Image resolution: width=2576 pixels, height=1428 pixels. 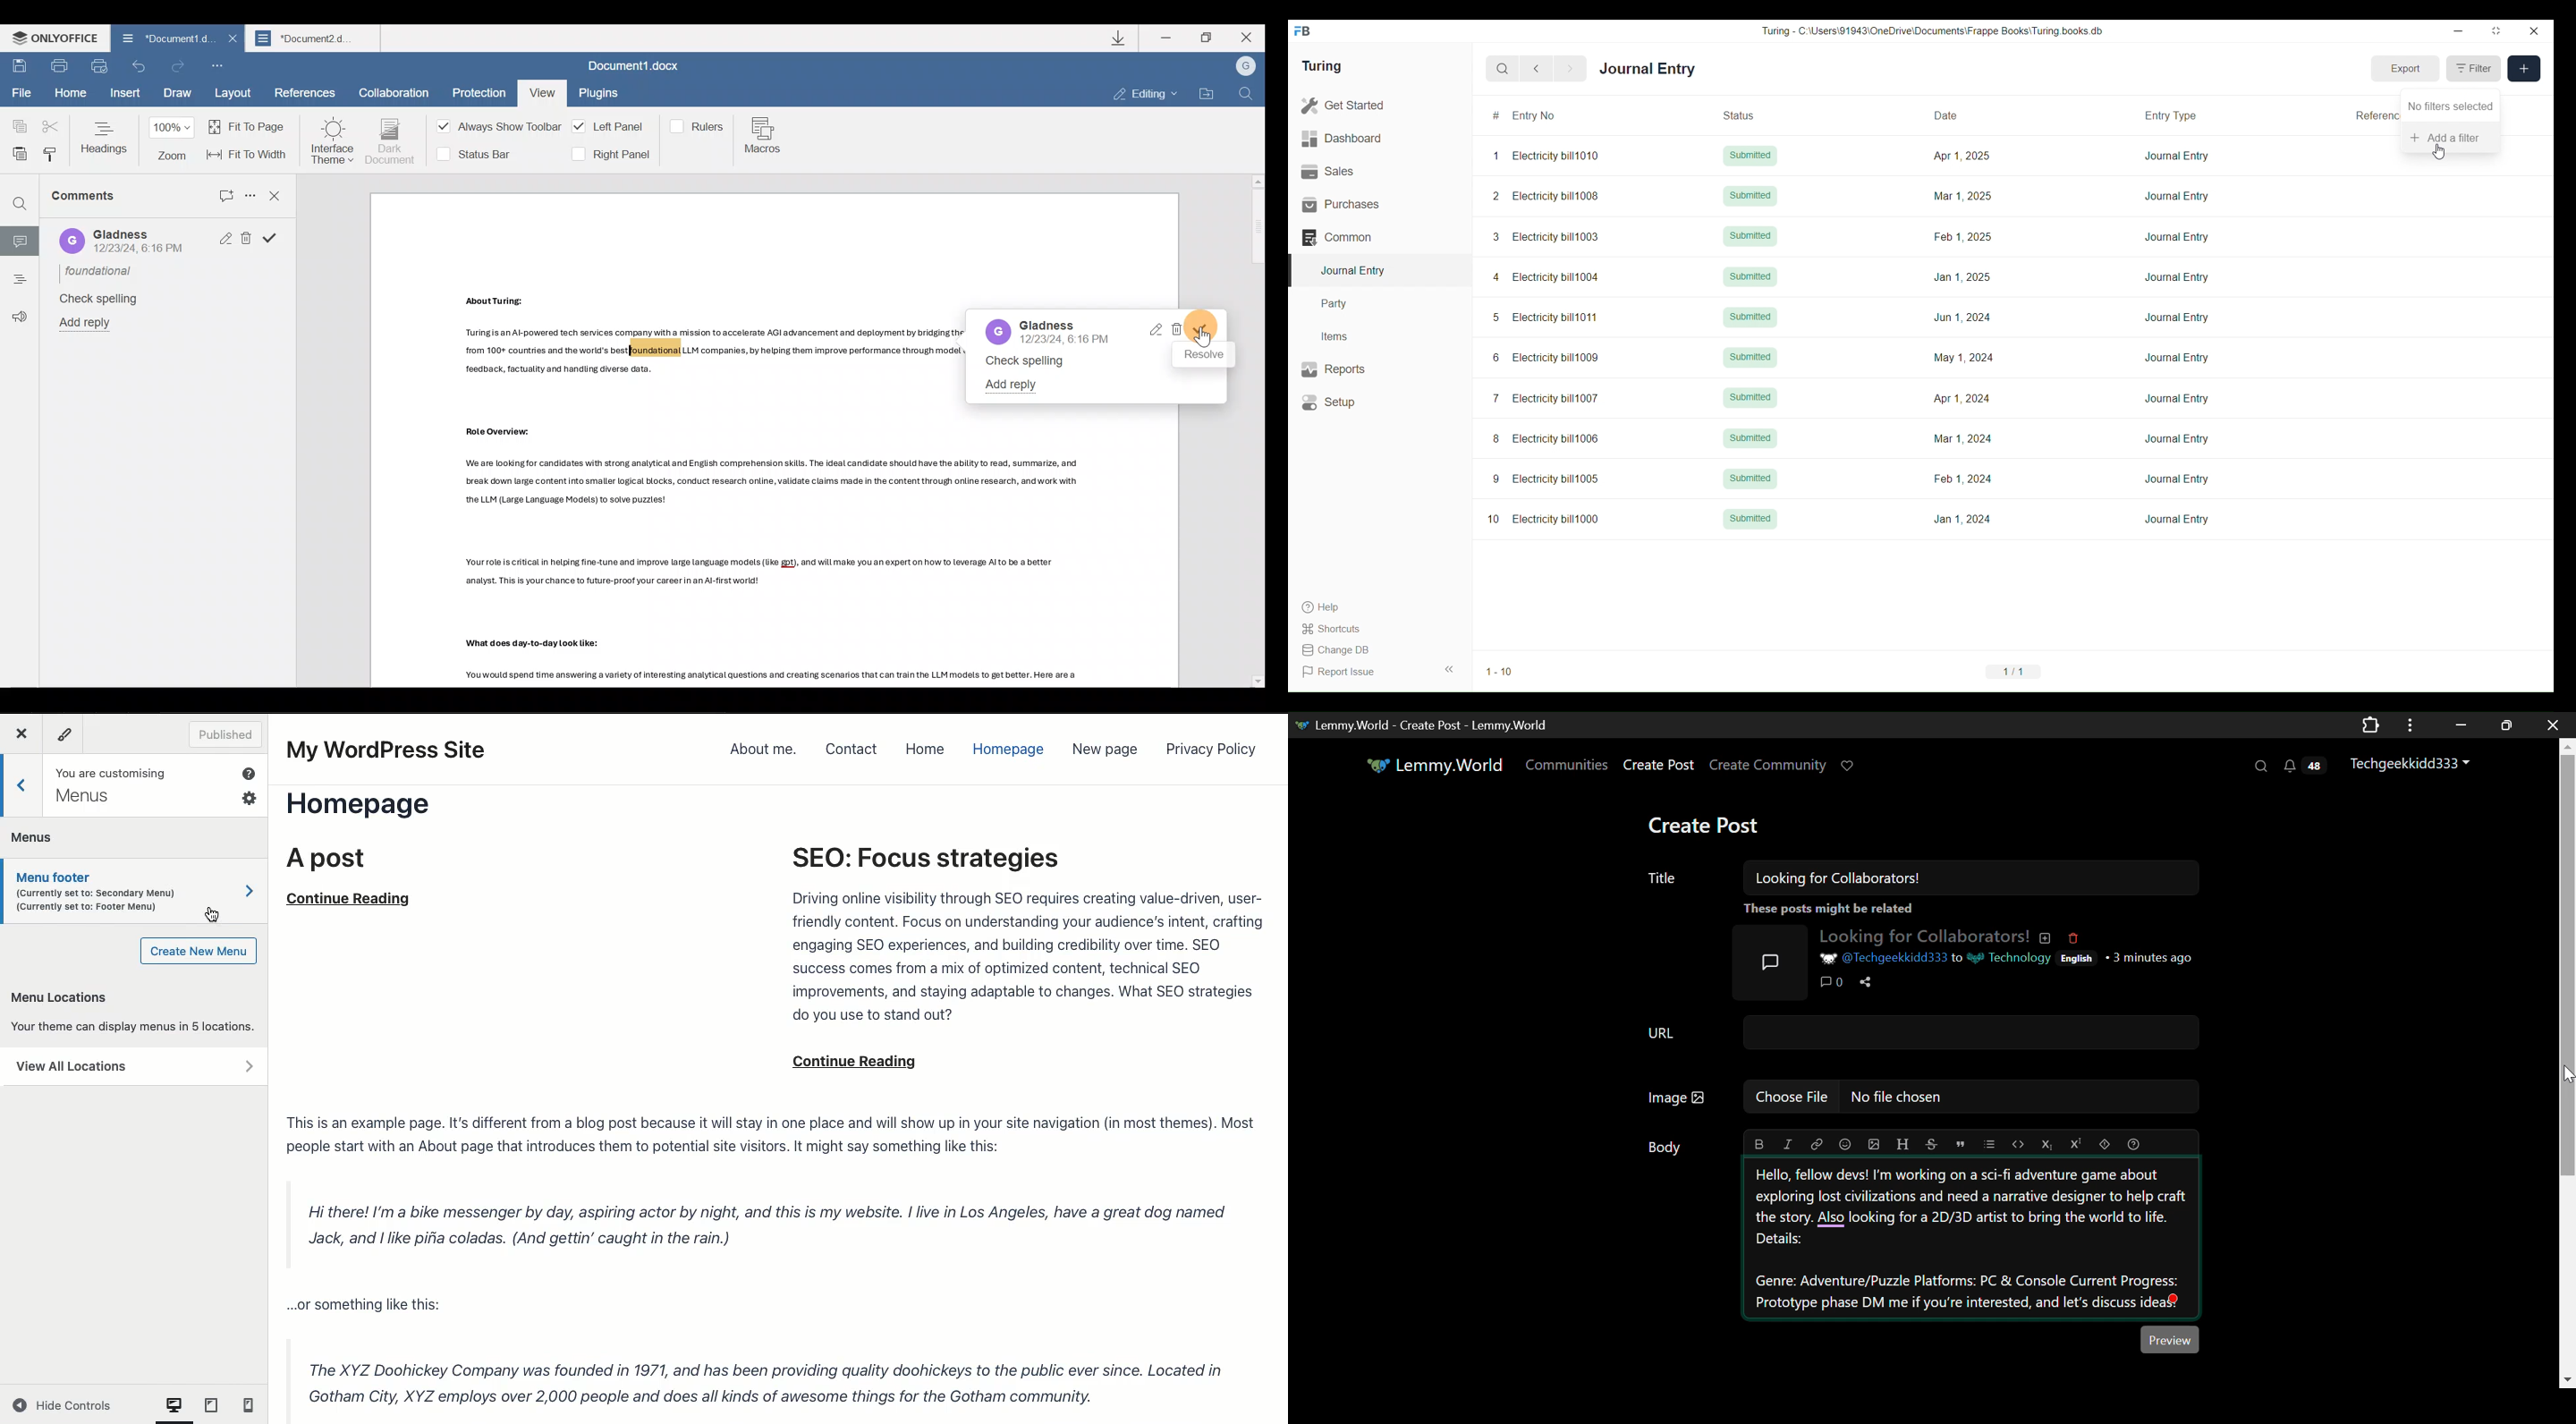 I want to click on Sales, so click(x=1380, y=171).